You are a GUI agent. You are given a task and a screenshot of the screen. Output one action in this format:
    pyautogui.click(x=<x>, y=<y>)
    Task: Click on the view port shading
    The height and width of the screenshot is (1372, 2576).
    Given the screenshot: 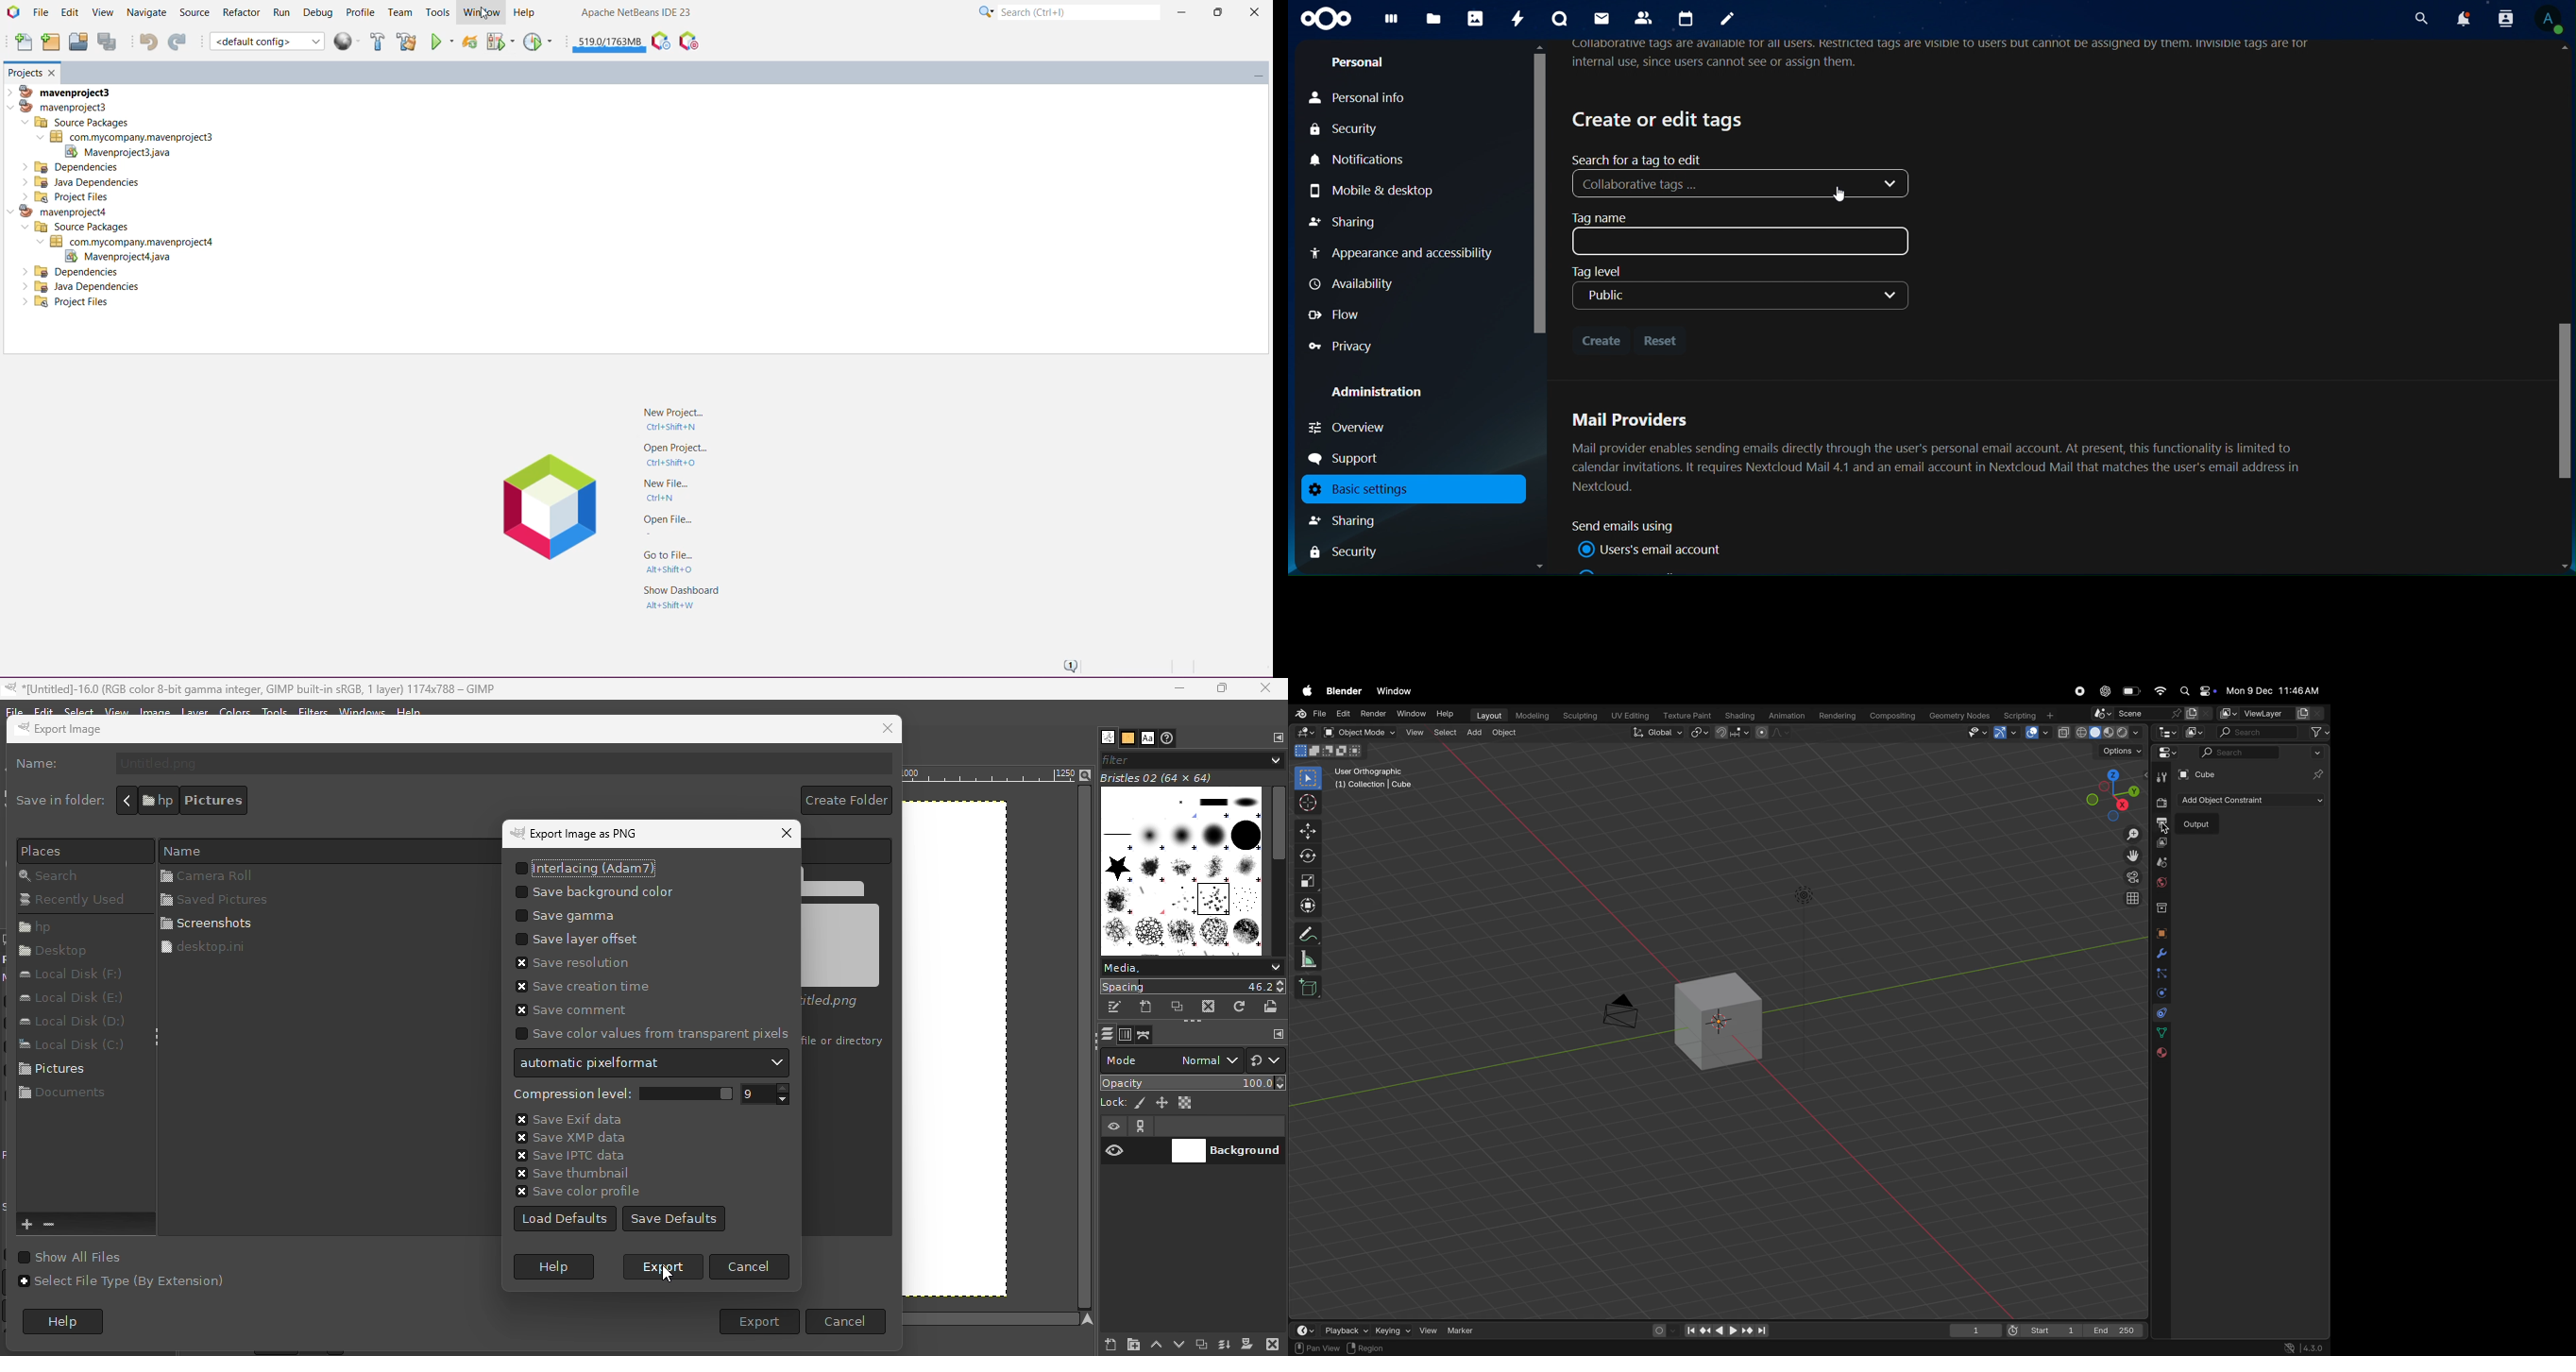 What is the action you would take?
    pyautogui.click(x=2099, y=733)
    